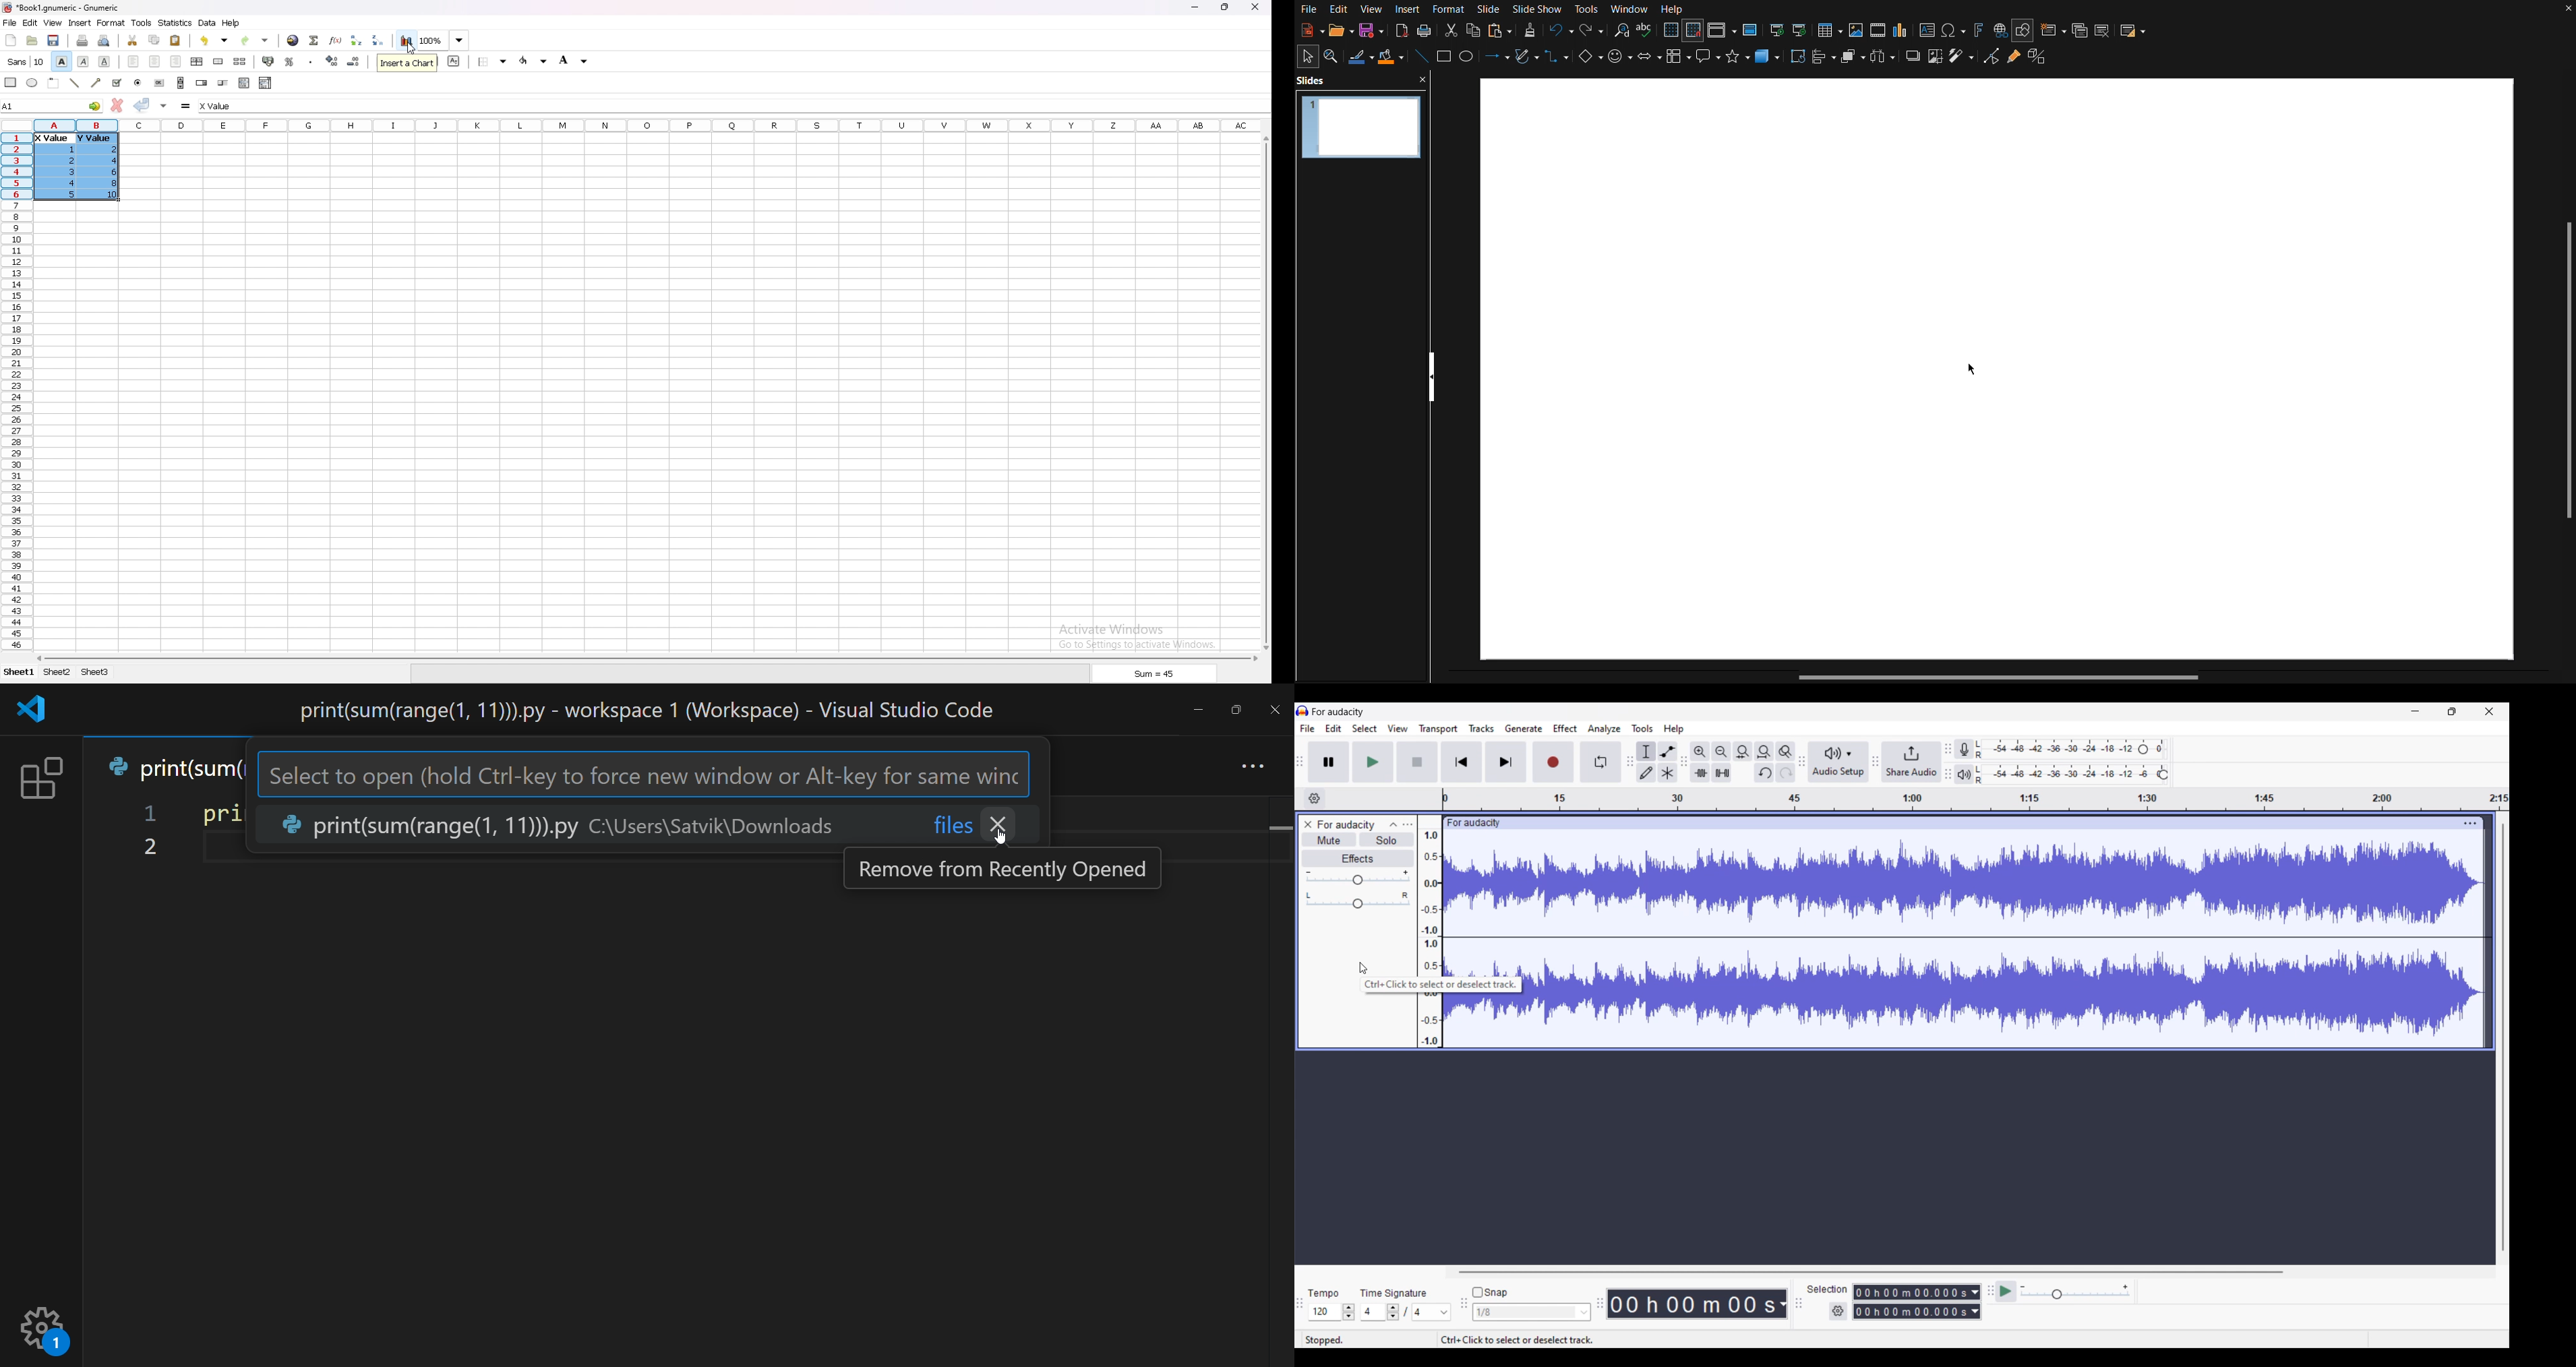 The image size is (2576, 1372). What do you see at coordinates (1195, 8) in the screenshot?
I see `minimize` at bounding box center [1195, 8].